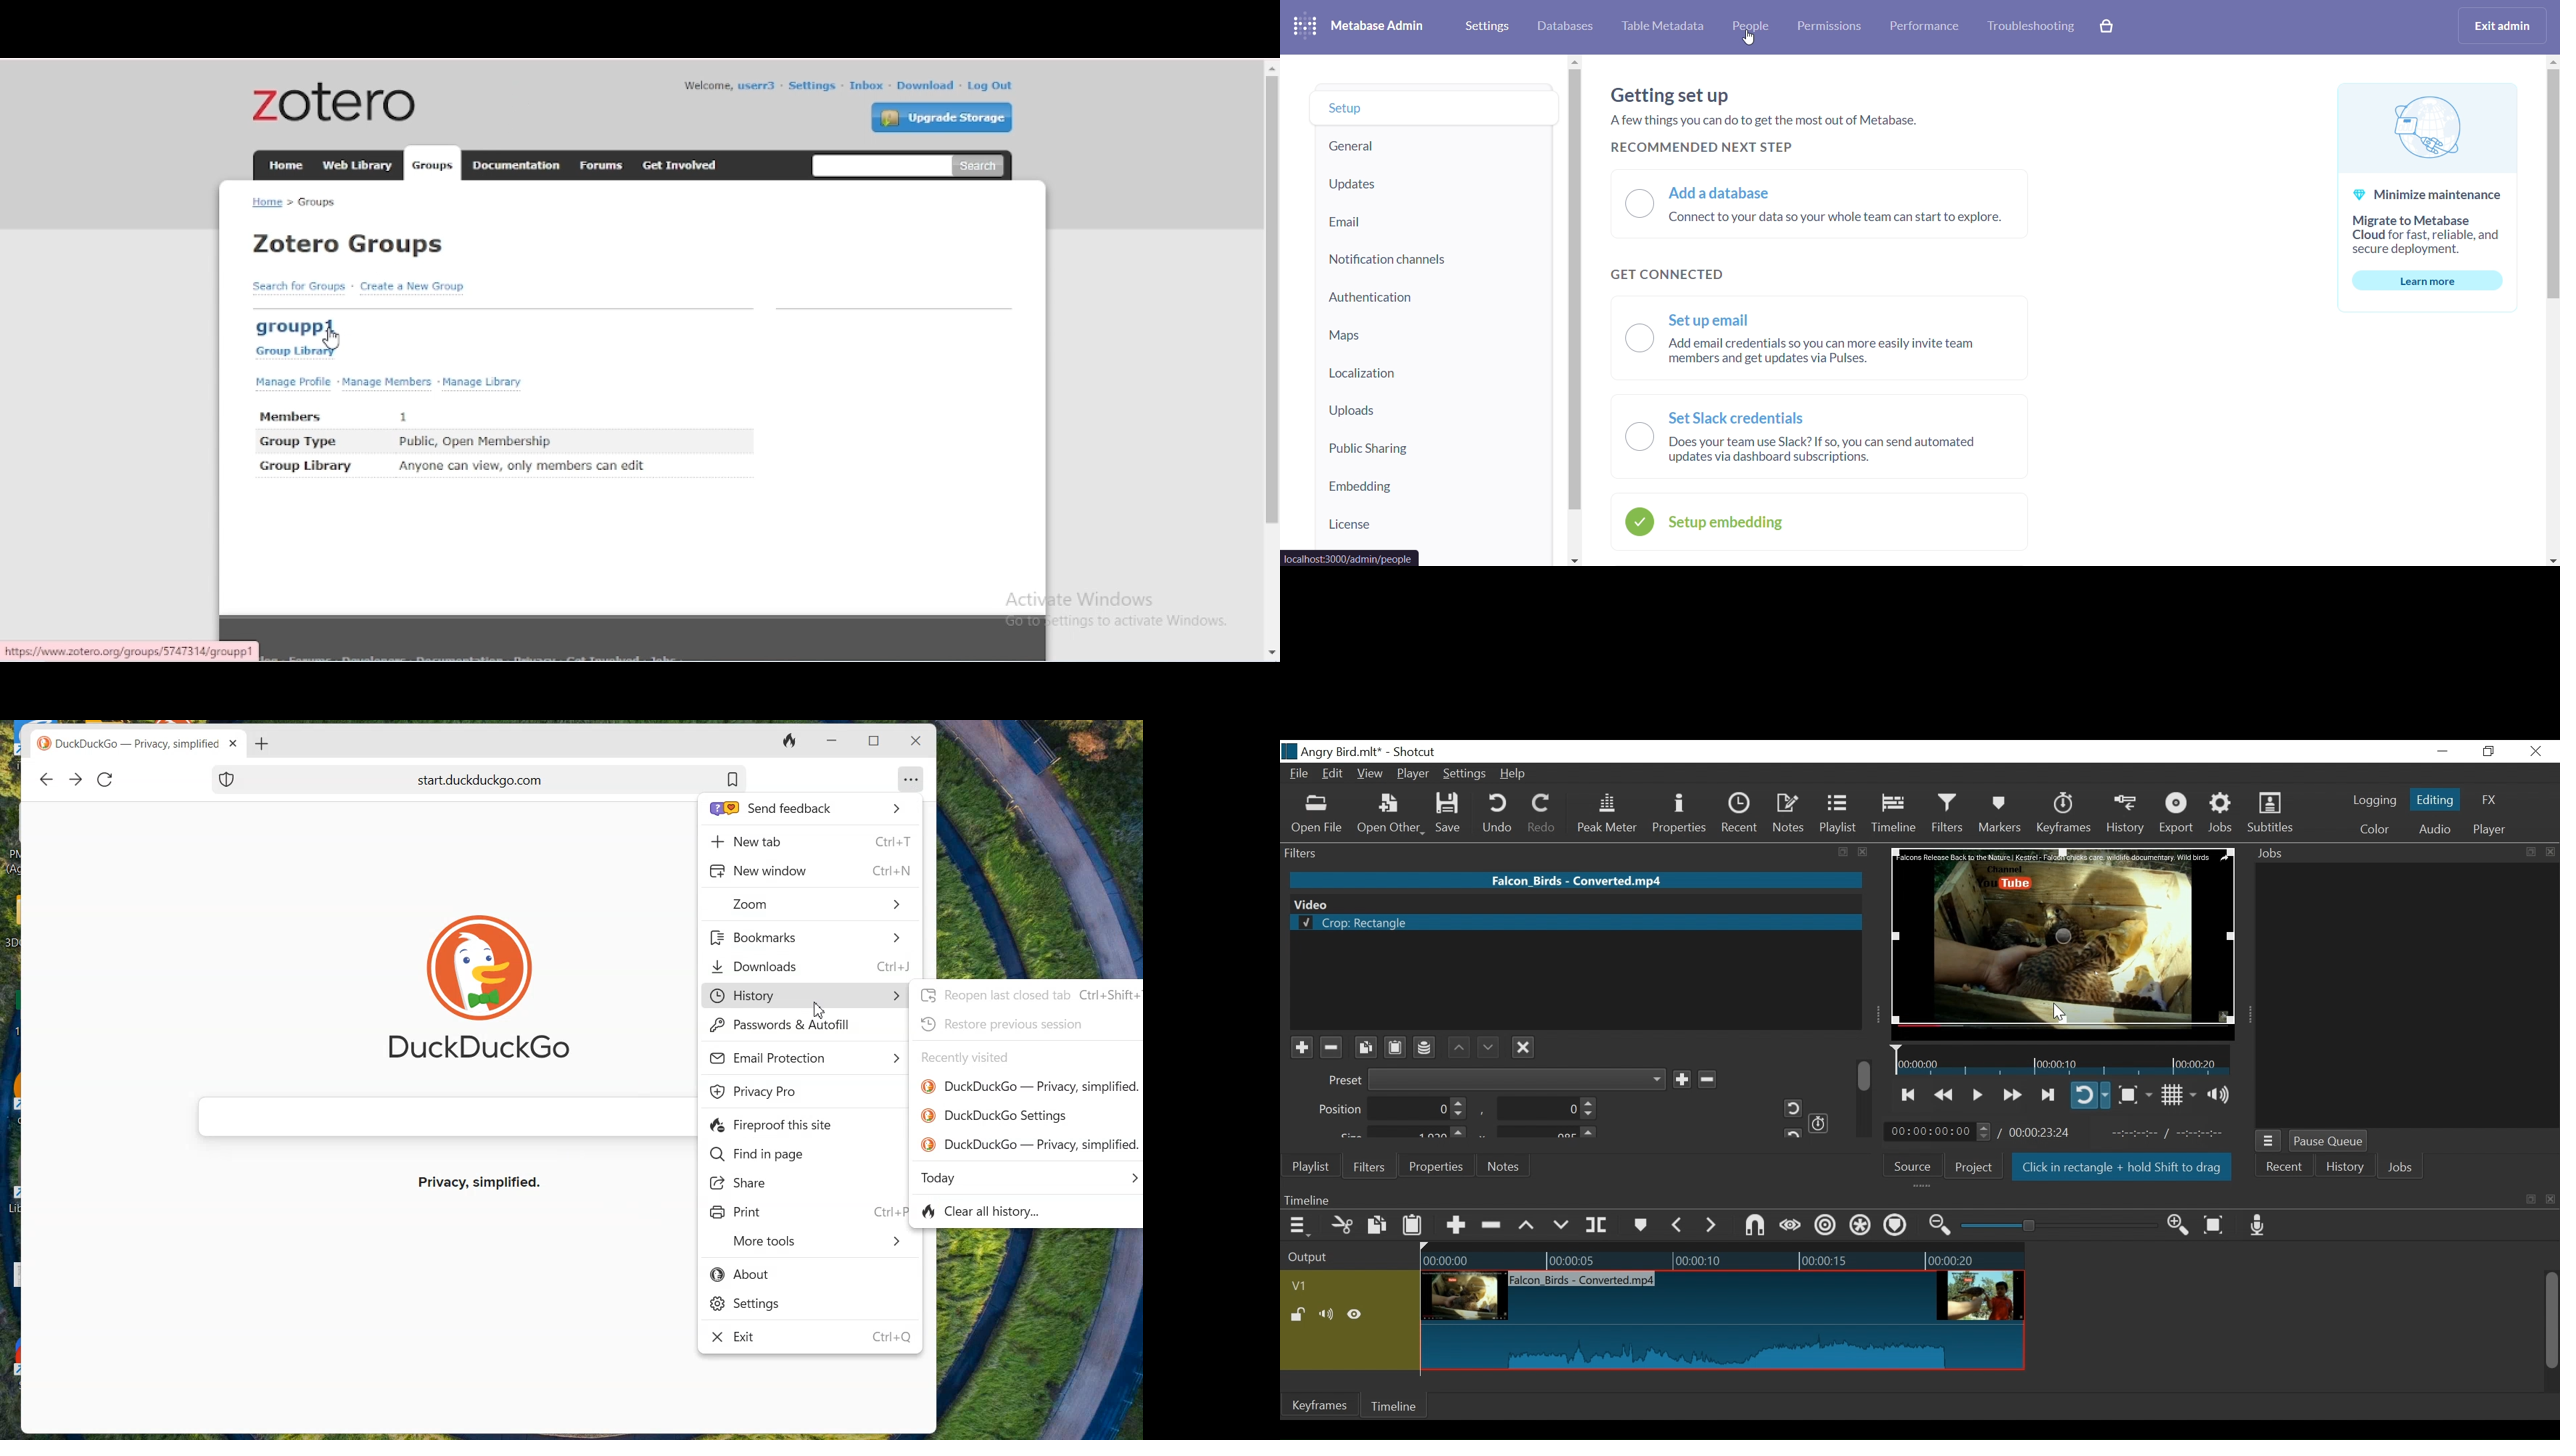 This screenshot has height=1456, width=2576. Describe the element at coordinates (481, 1050) in the screenshot. I see `DuckDuckGo` at that location.